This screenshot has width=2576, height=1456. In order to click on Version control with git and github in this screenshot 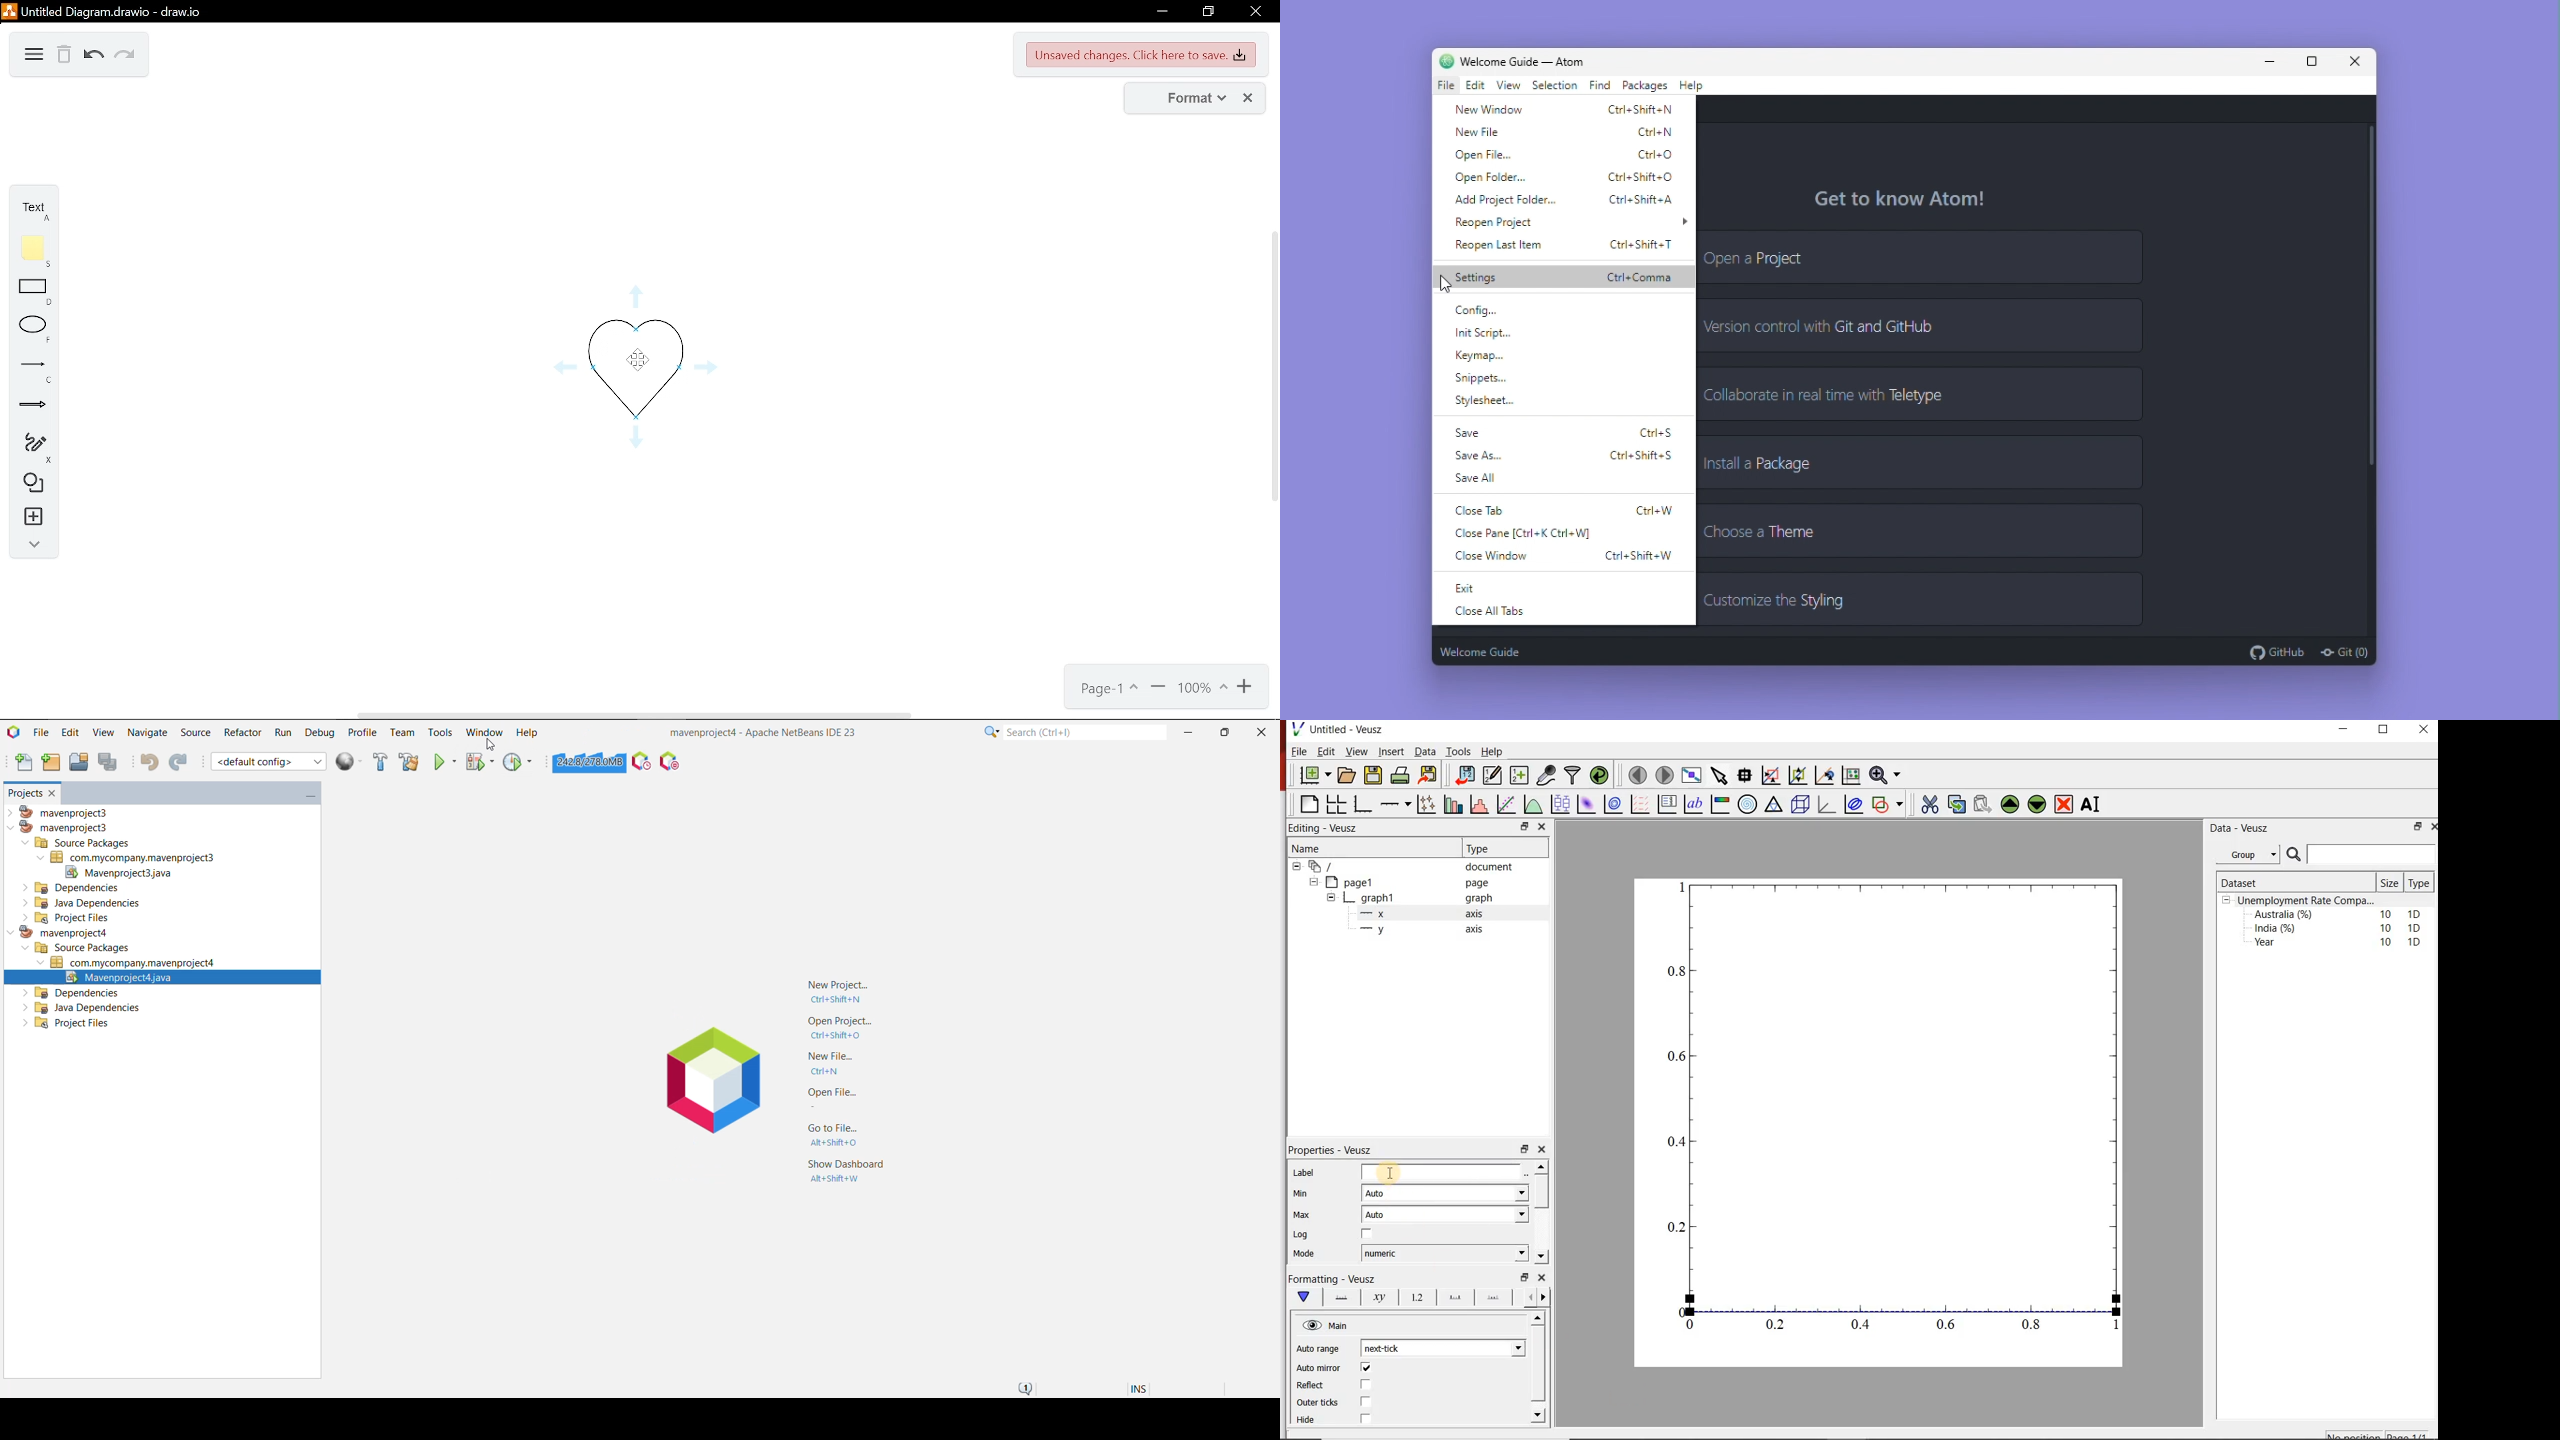, I will do `click(1929, 325)`.